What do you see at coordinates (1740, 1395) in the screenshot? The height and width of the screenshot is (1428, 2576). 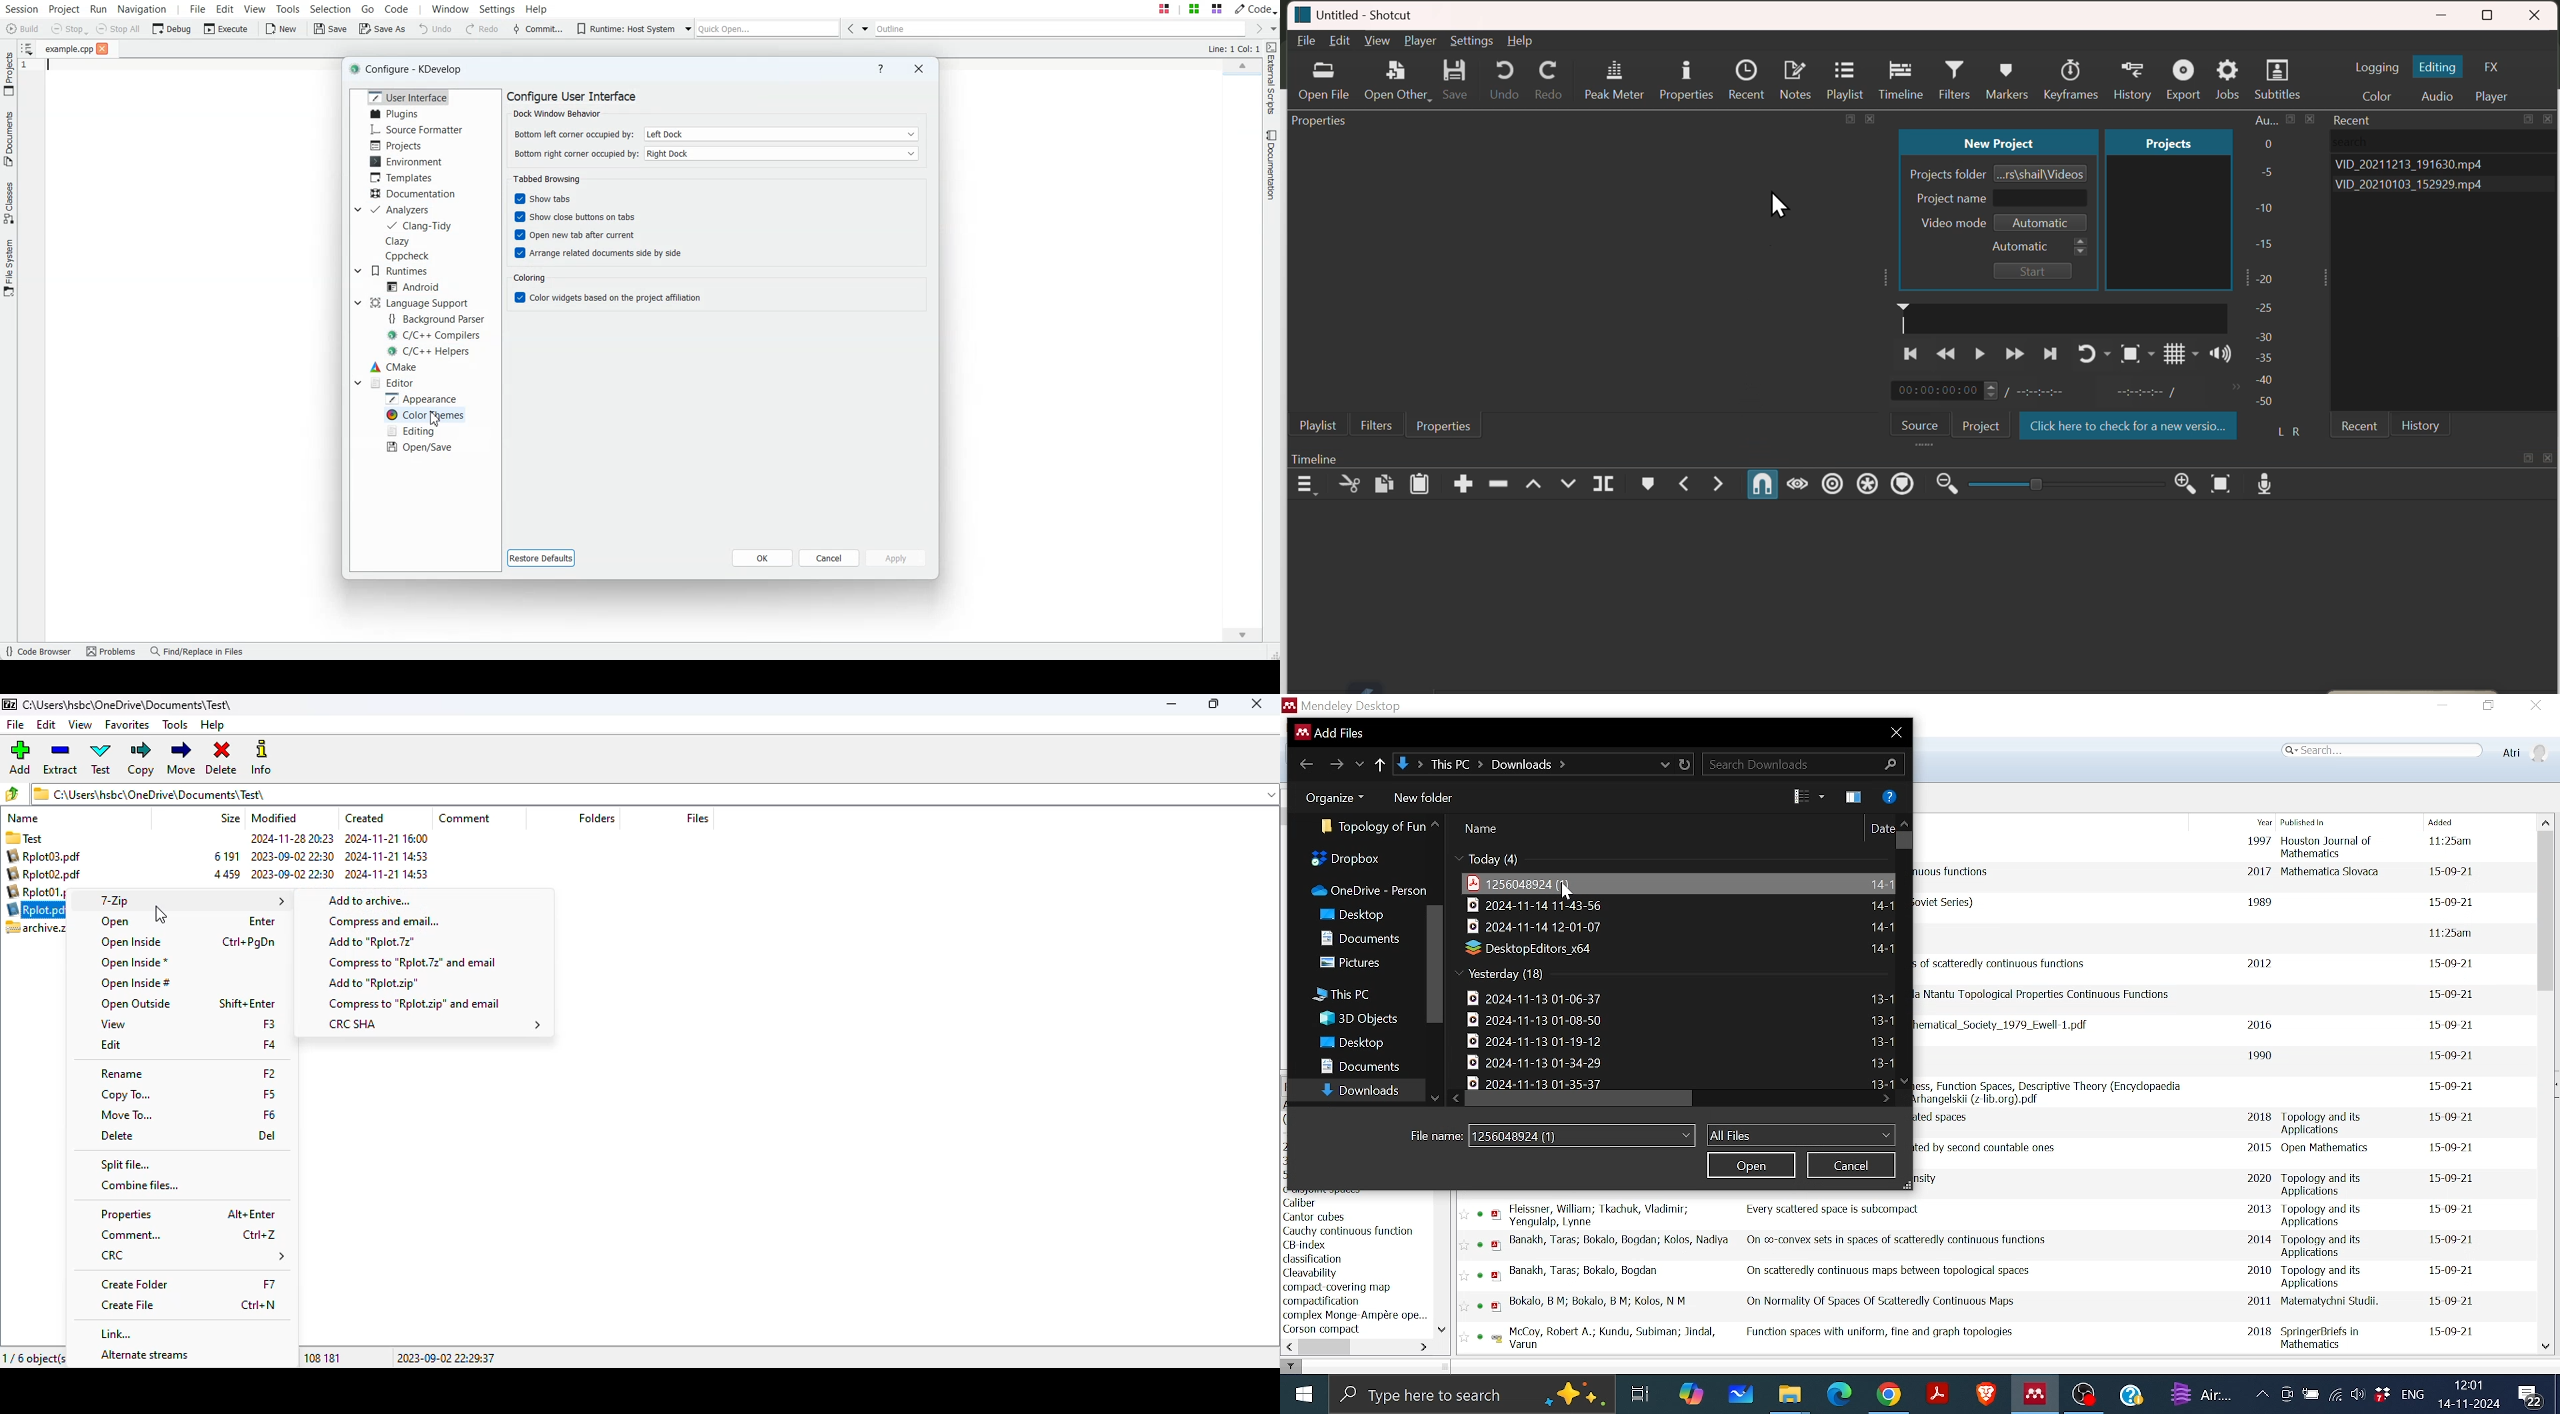 I see `Whiteboard` at bounding box center [1740, 1395].